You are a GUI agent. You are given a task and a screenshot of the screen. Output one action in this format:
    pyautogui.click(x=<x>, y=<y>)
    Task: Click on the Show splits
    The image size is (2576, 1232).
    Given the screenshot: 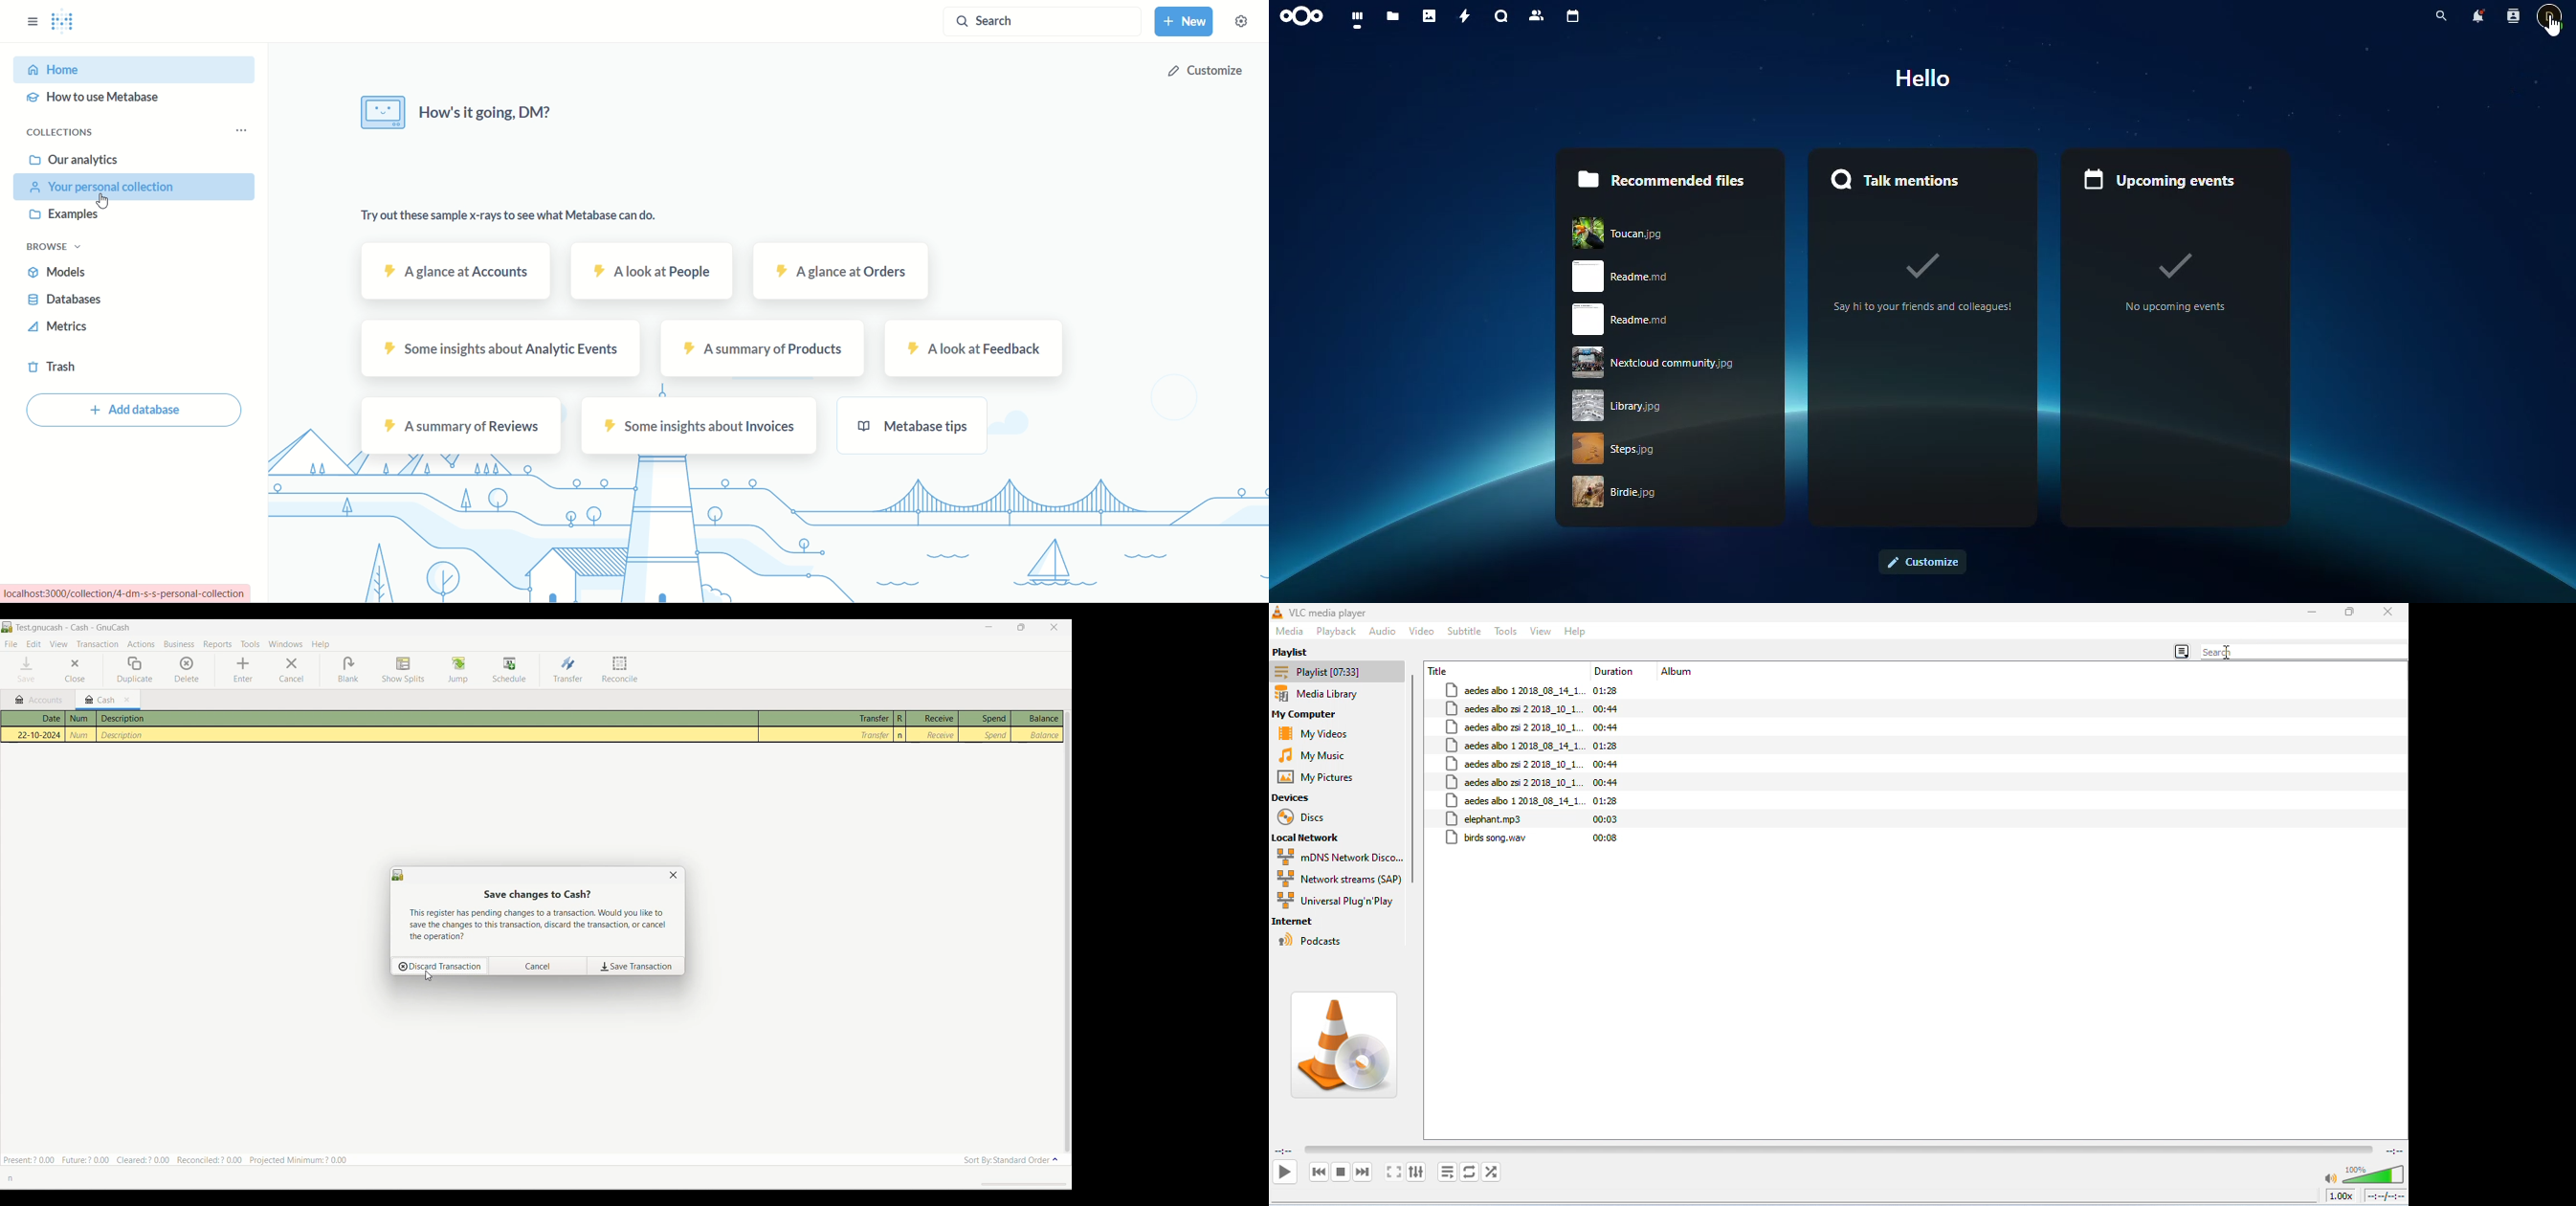 What is the action you would take?
    pyautogui.click(x=404, y=670)
    